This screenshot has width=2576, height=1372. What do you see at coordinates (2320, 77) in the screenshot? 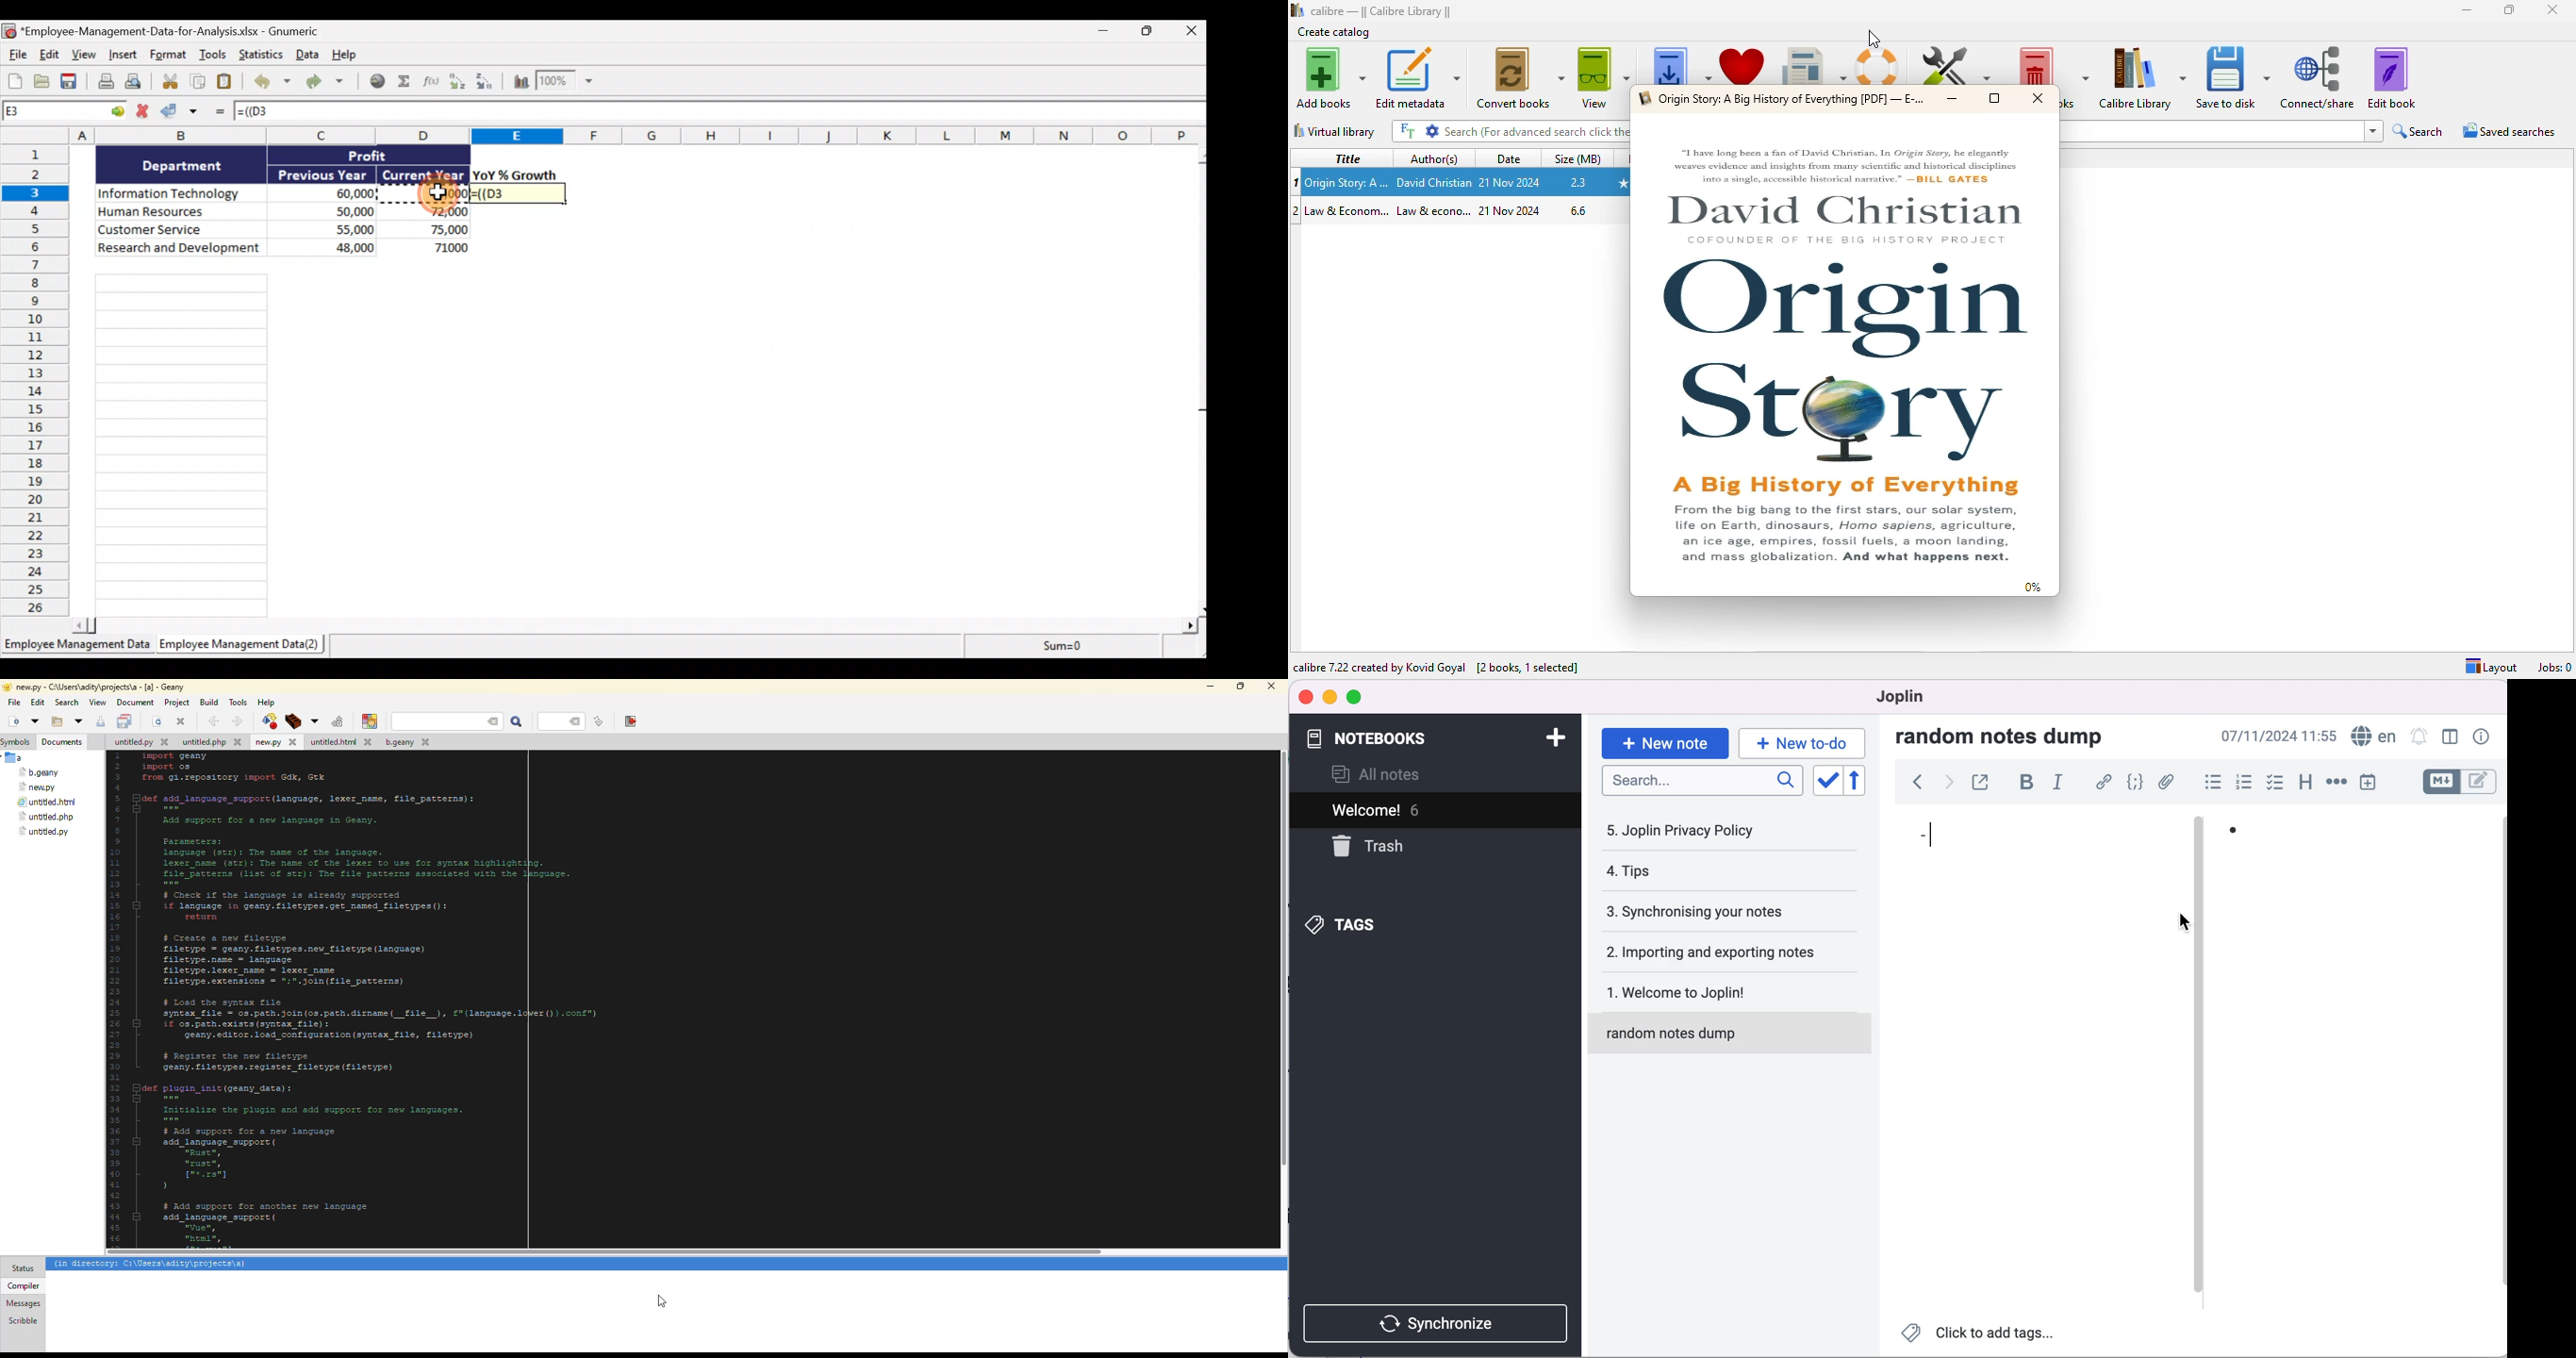
I see `connect/share` at bounding box center [2320, 77].